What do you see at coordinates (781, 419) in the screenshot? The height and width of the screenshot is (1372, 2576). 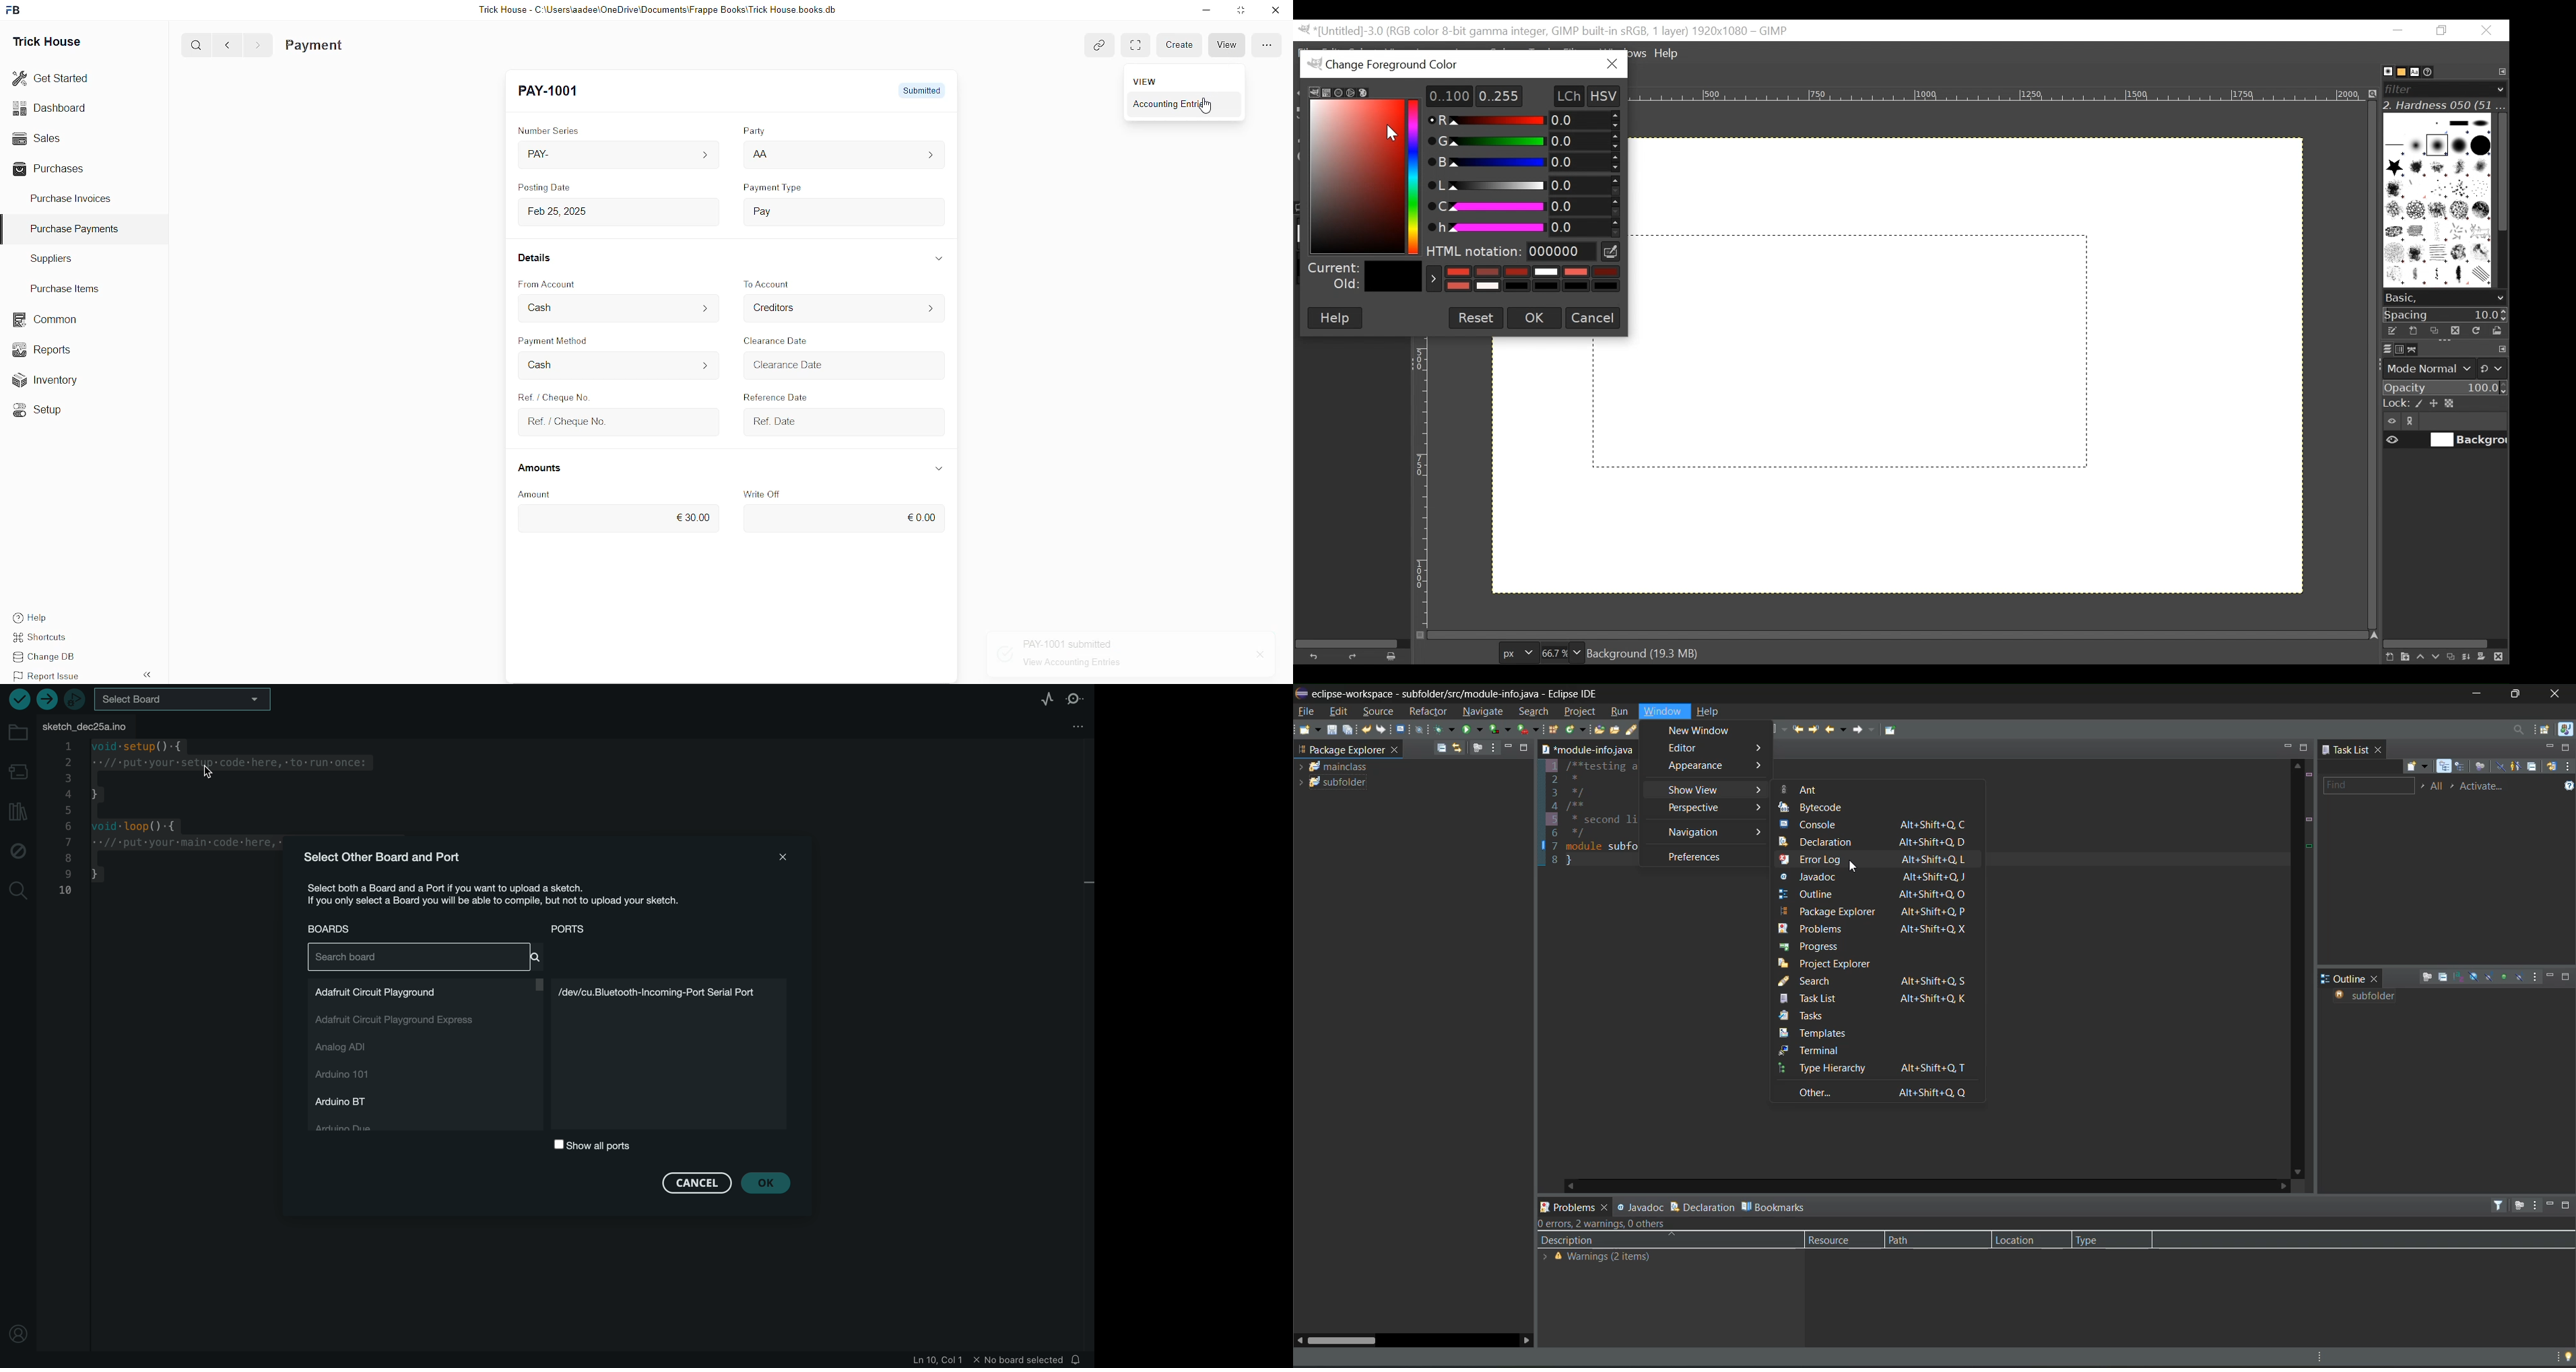 I see `Ref. Date` at bounding box center [781, 419].